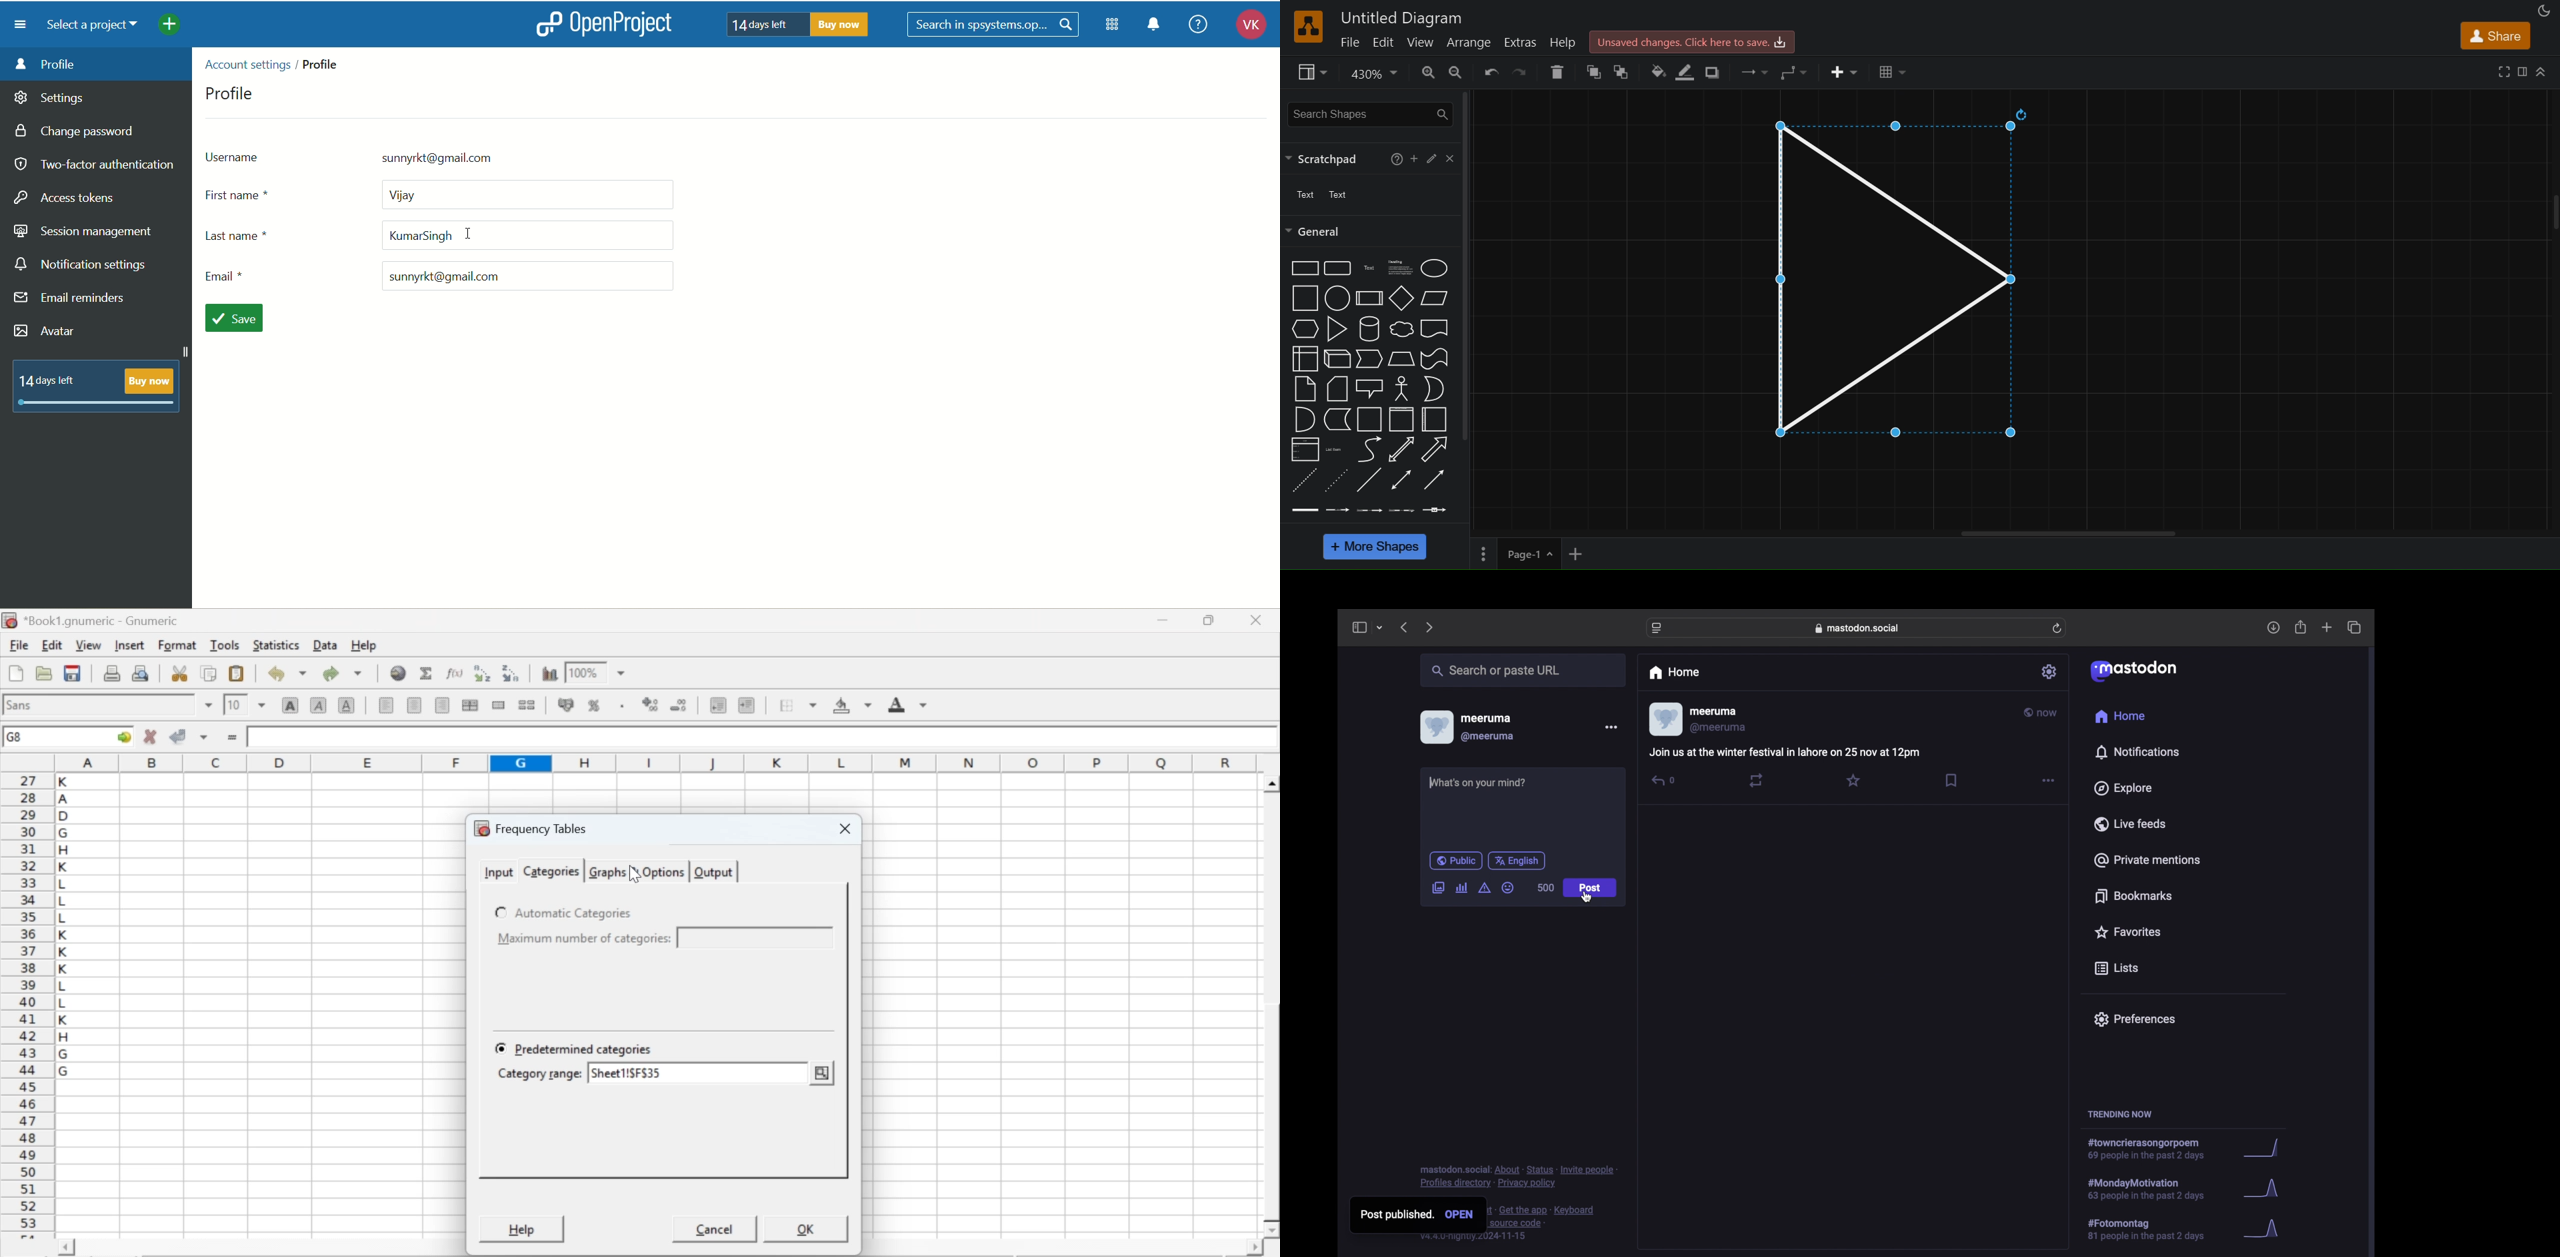 The image size is (2576, 1260). I want to click on notifications, so click(2137, 752).